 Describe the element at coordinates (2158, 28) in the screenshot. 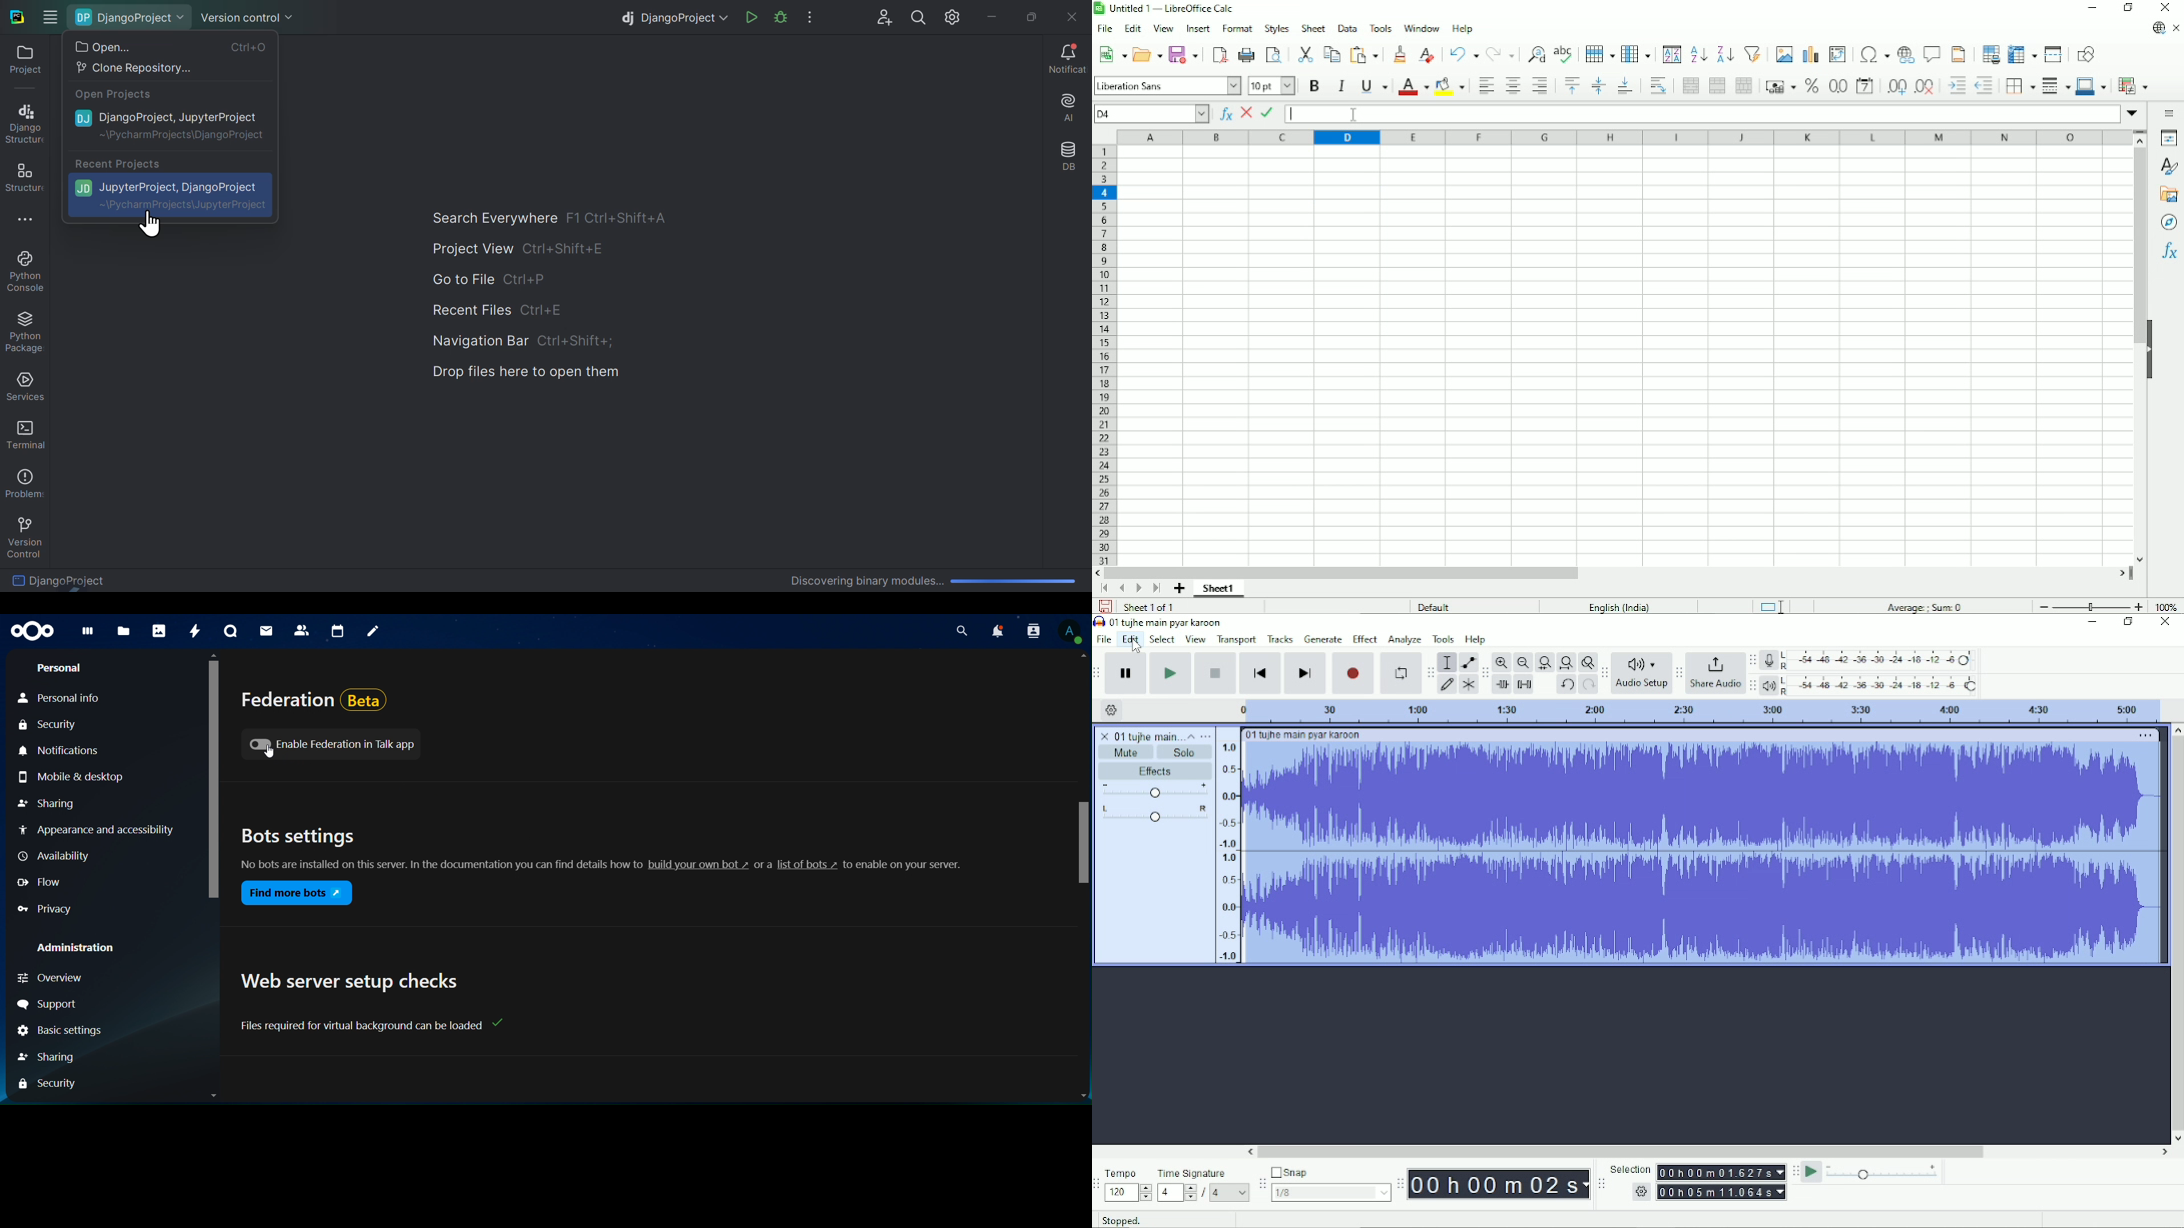

I see `Update available ` at that location.